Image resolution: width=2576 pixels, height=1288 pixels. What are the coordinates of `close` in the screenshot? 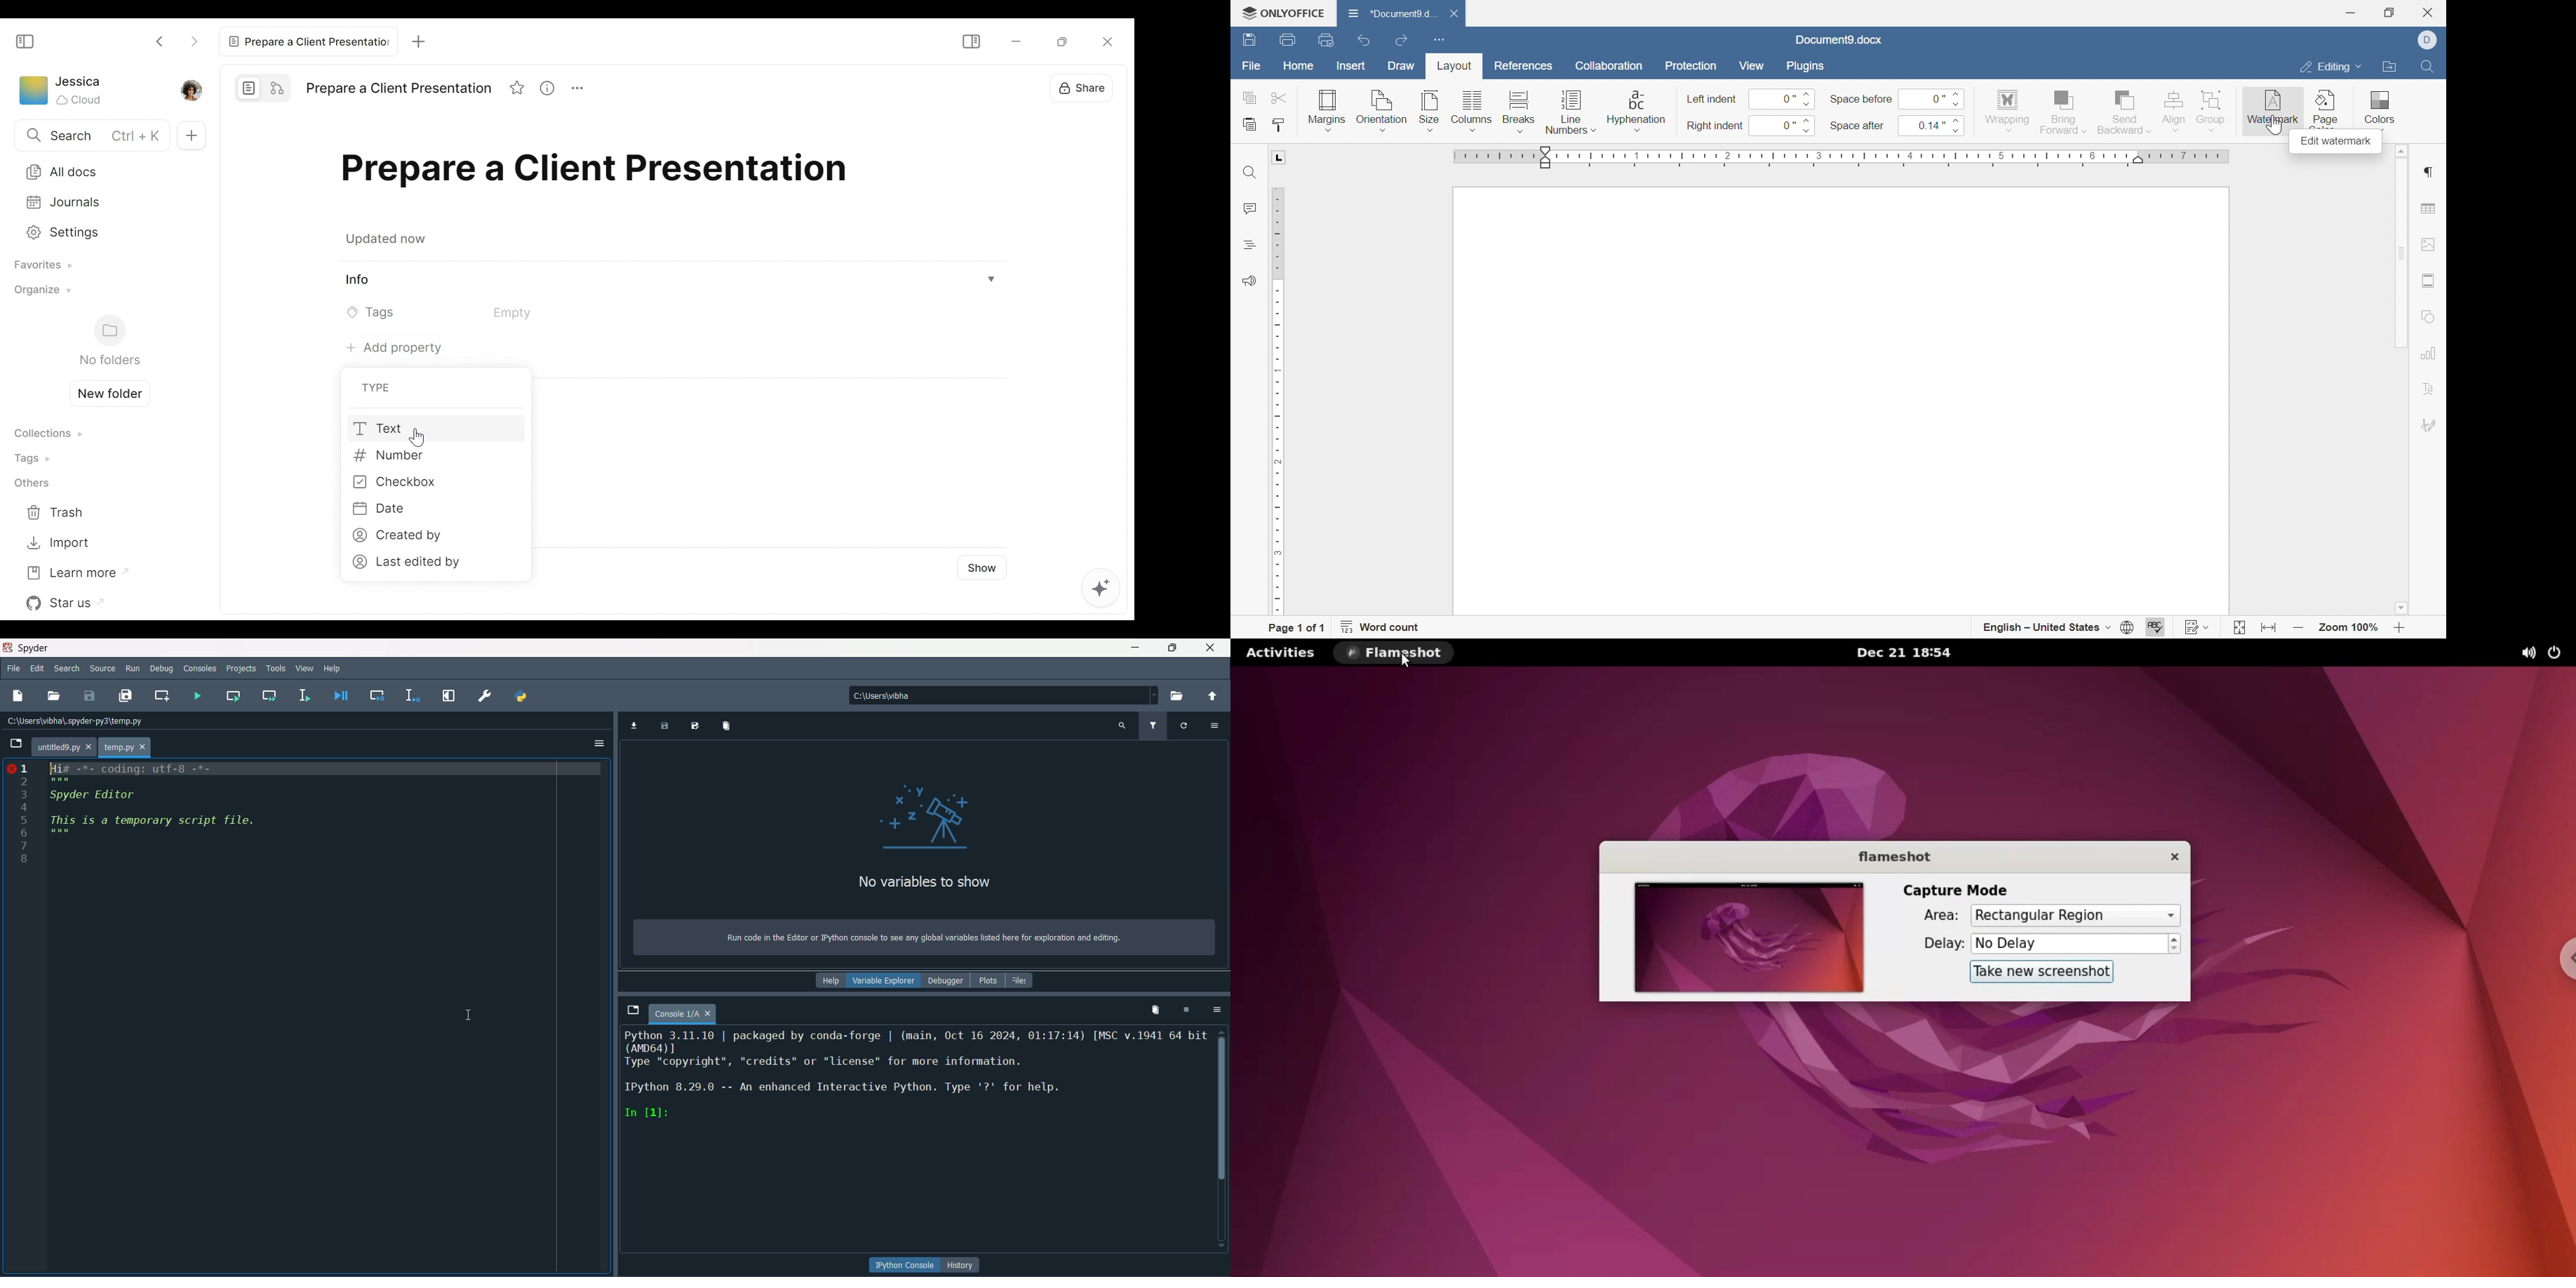 It's located at (2432, 12).